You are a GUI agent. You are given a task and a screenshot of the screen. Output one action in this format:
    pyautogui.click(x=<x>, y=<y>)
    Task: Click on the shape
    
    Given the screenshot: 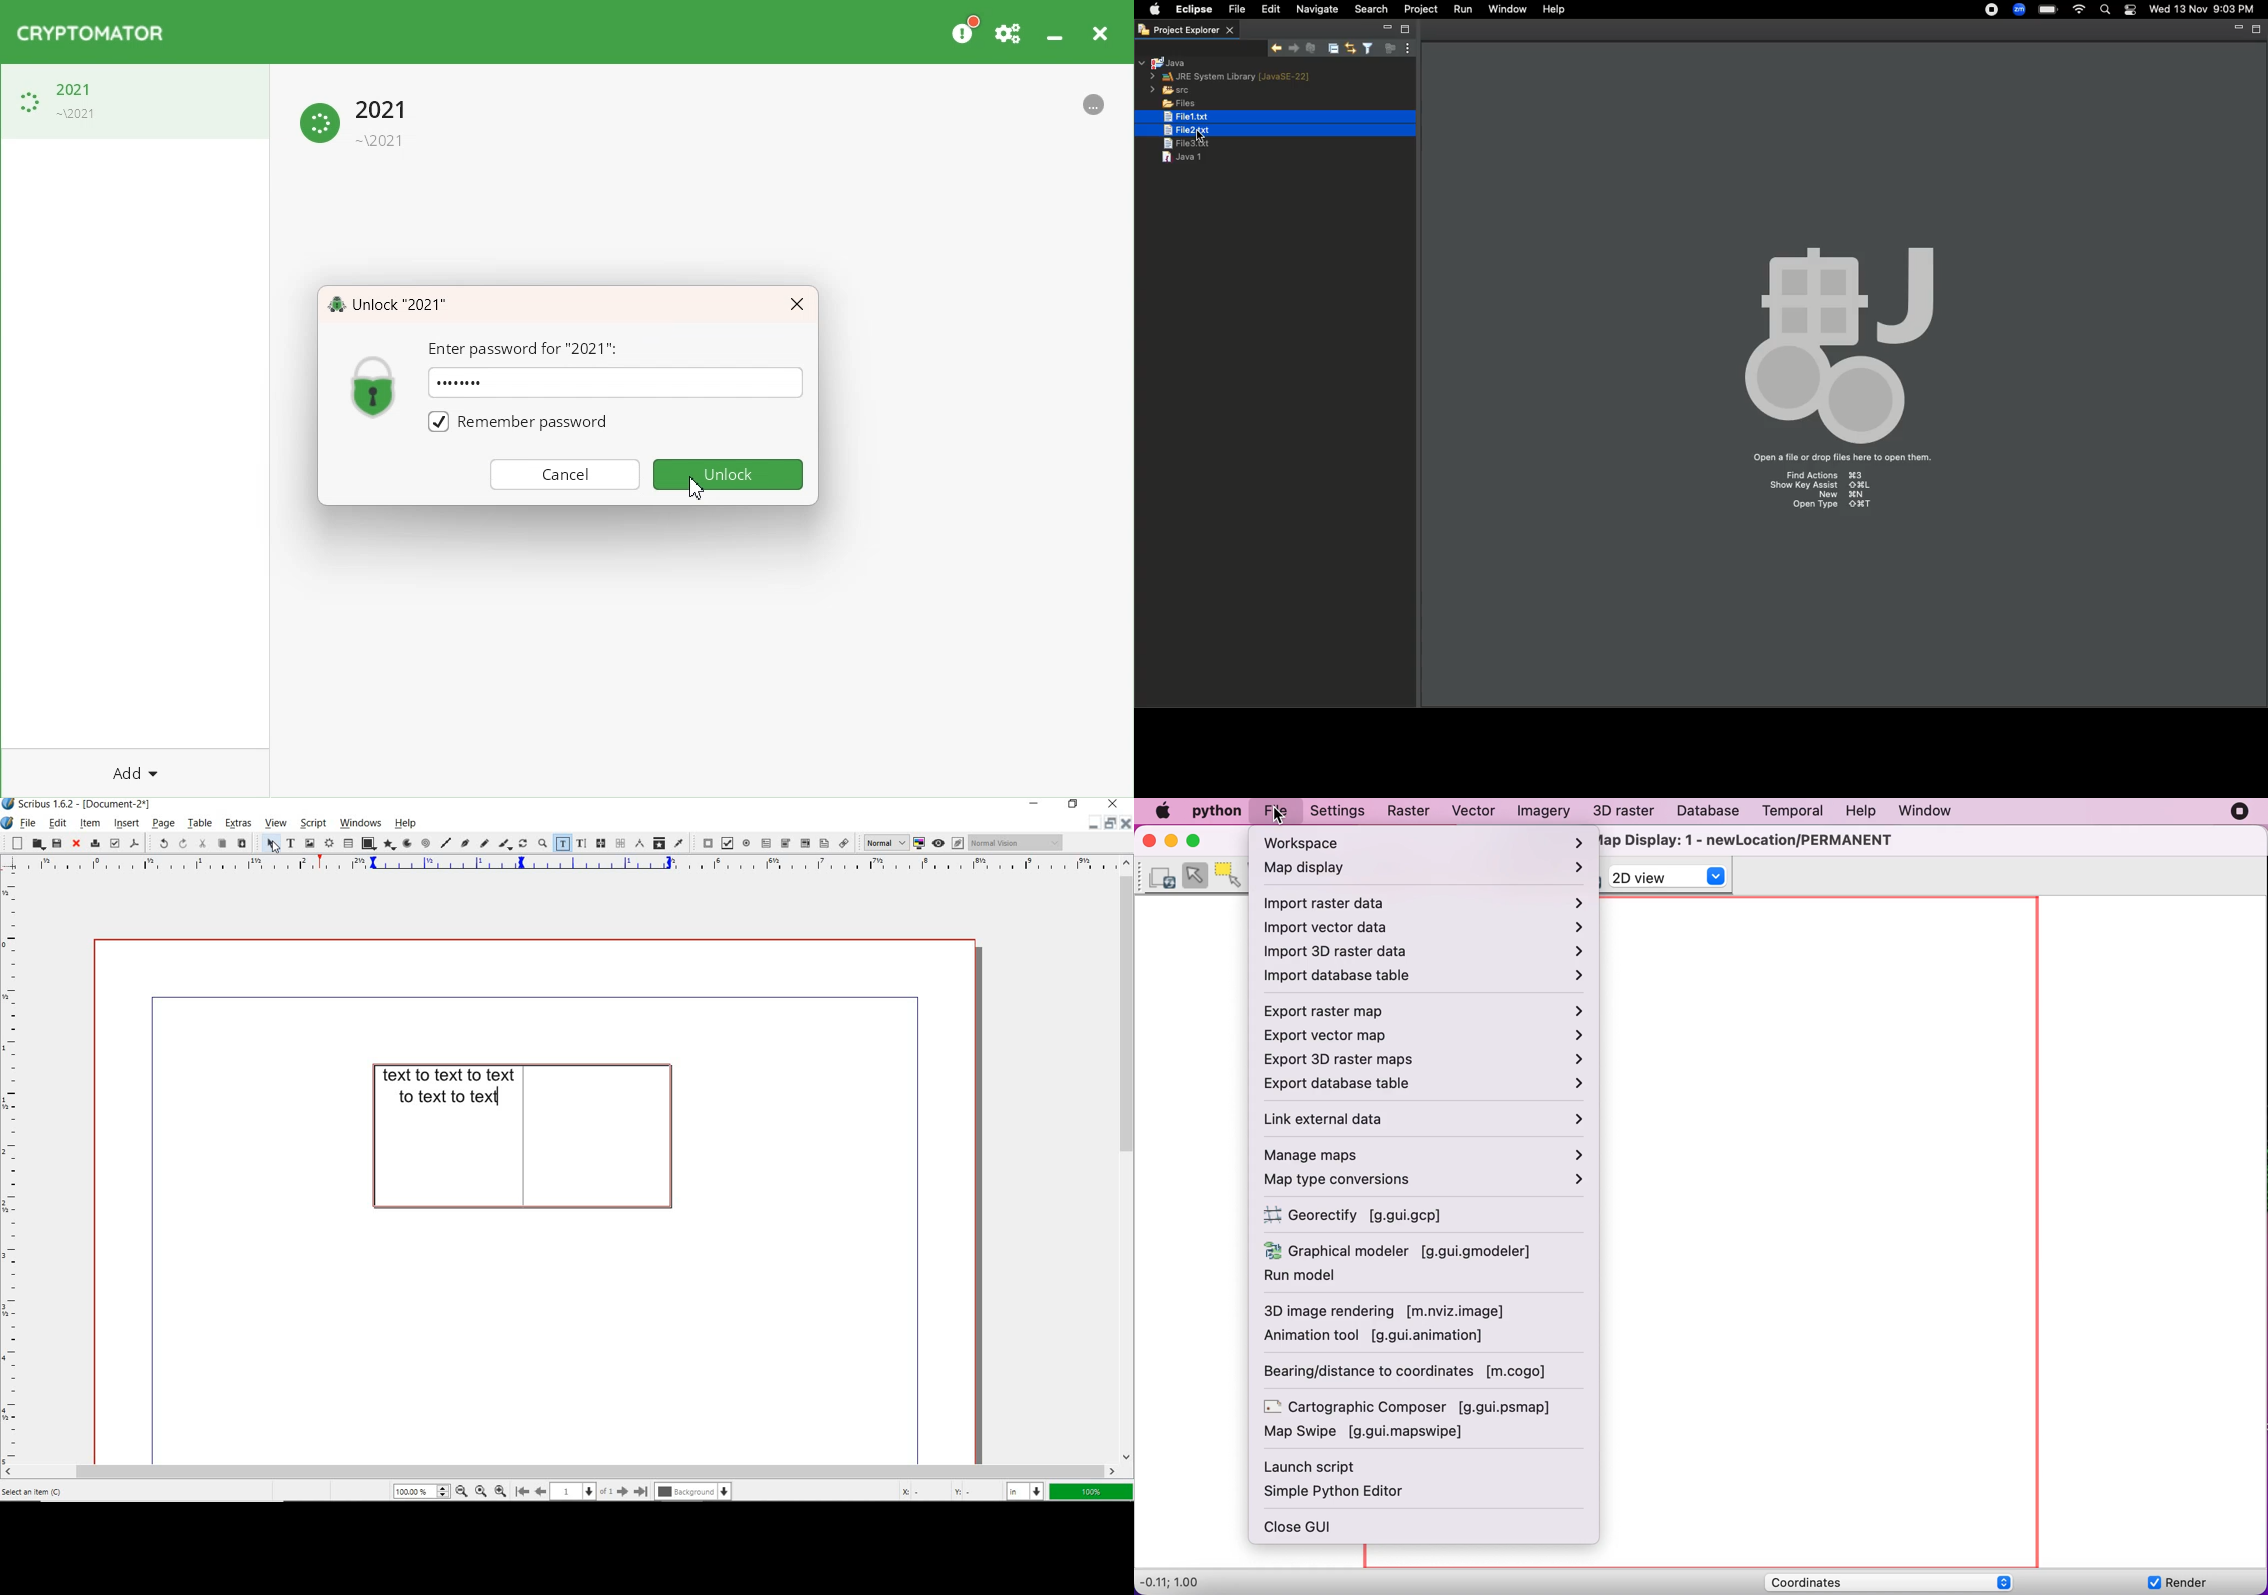 What is the action you would take?
    pyautogui.click(x=366, y=844)
    